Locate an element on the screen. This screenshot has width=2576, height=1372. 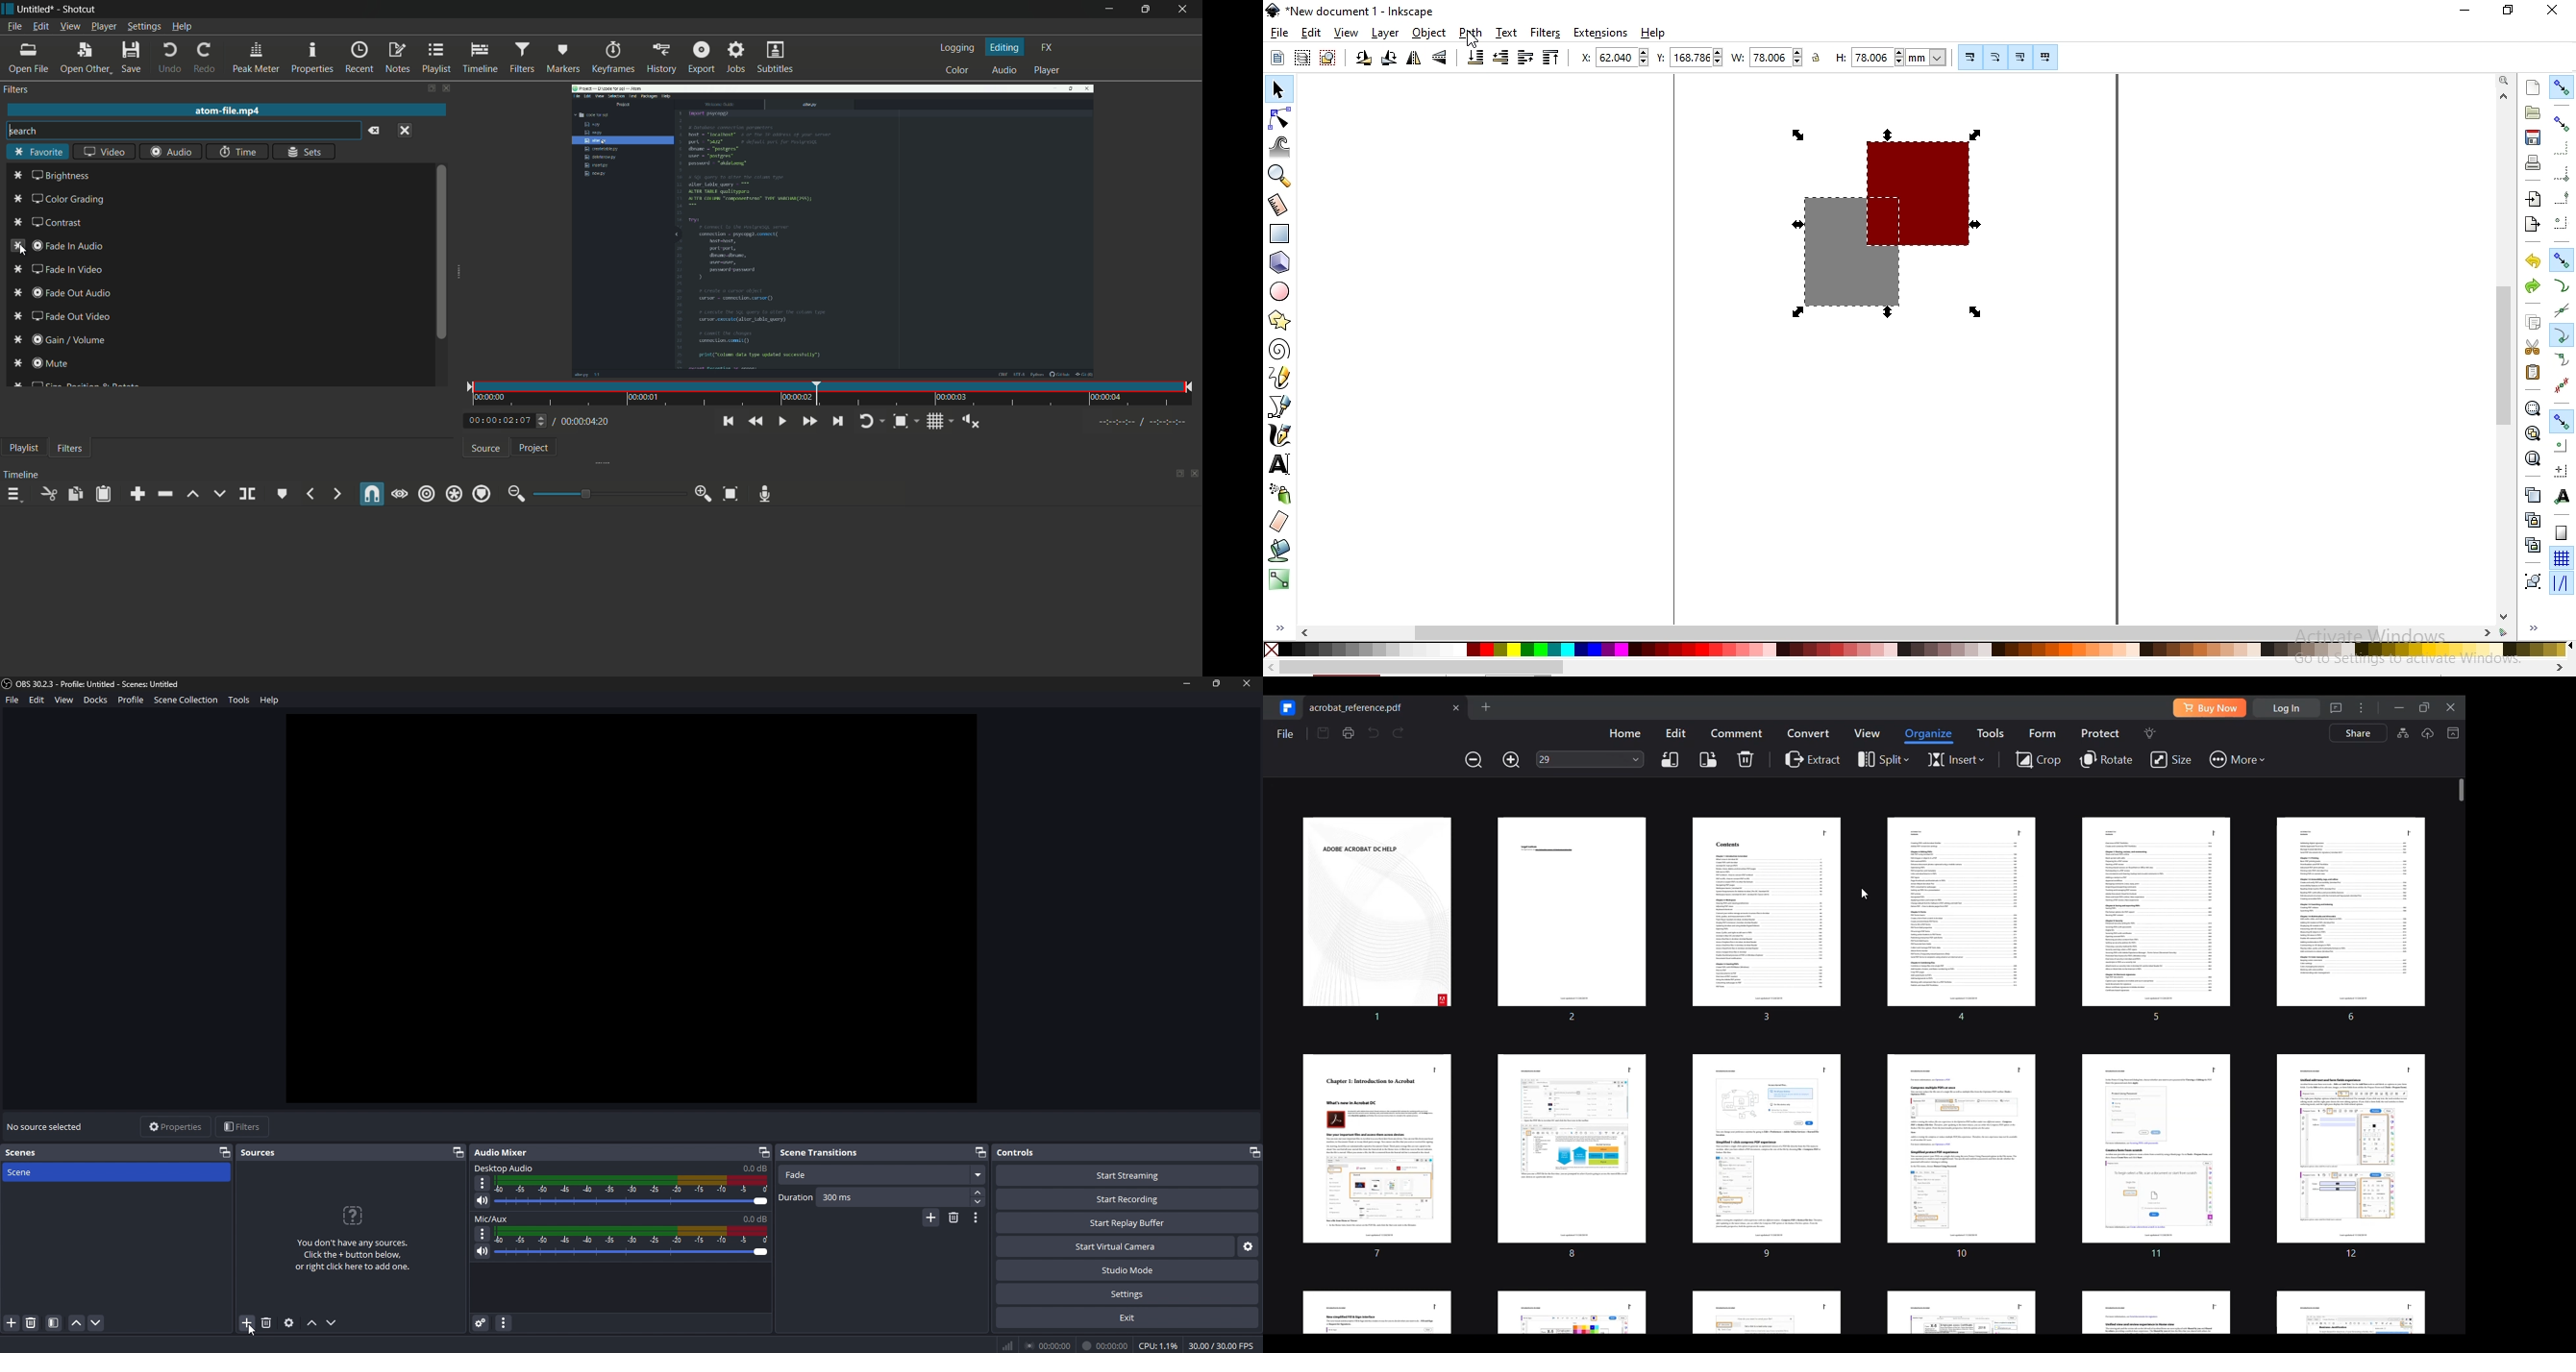
file is located at coordinates (13, 700).